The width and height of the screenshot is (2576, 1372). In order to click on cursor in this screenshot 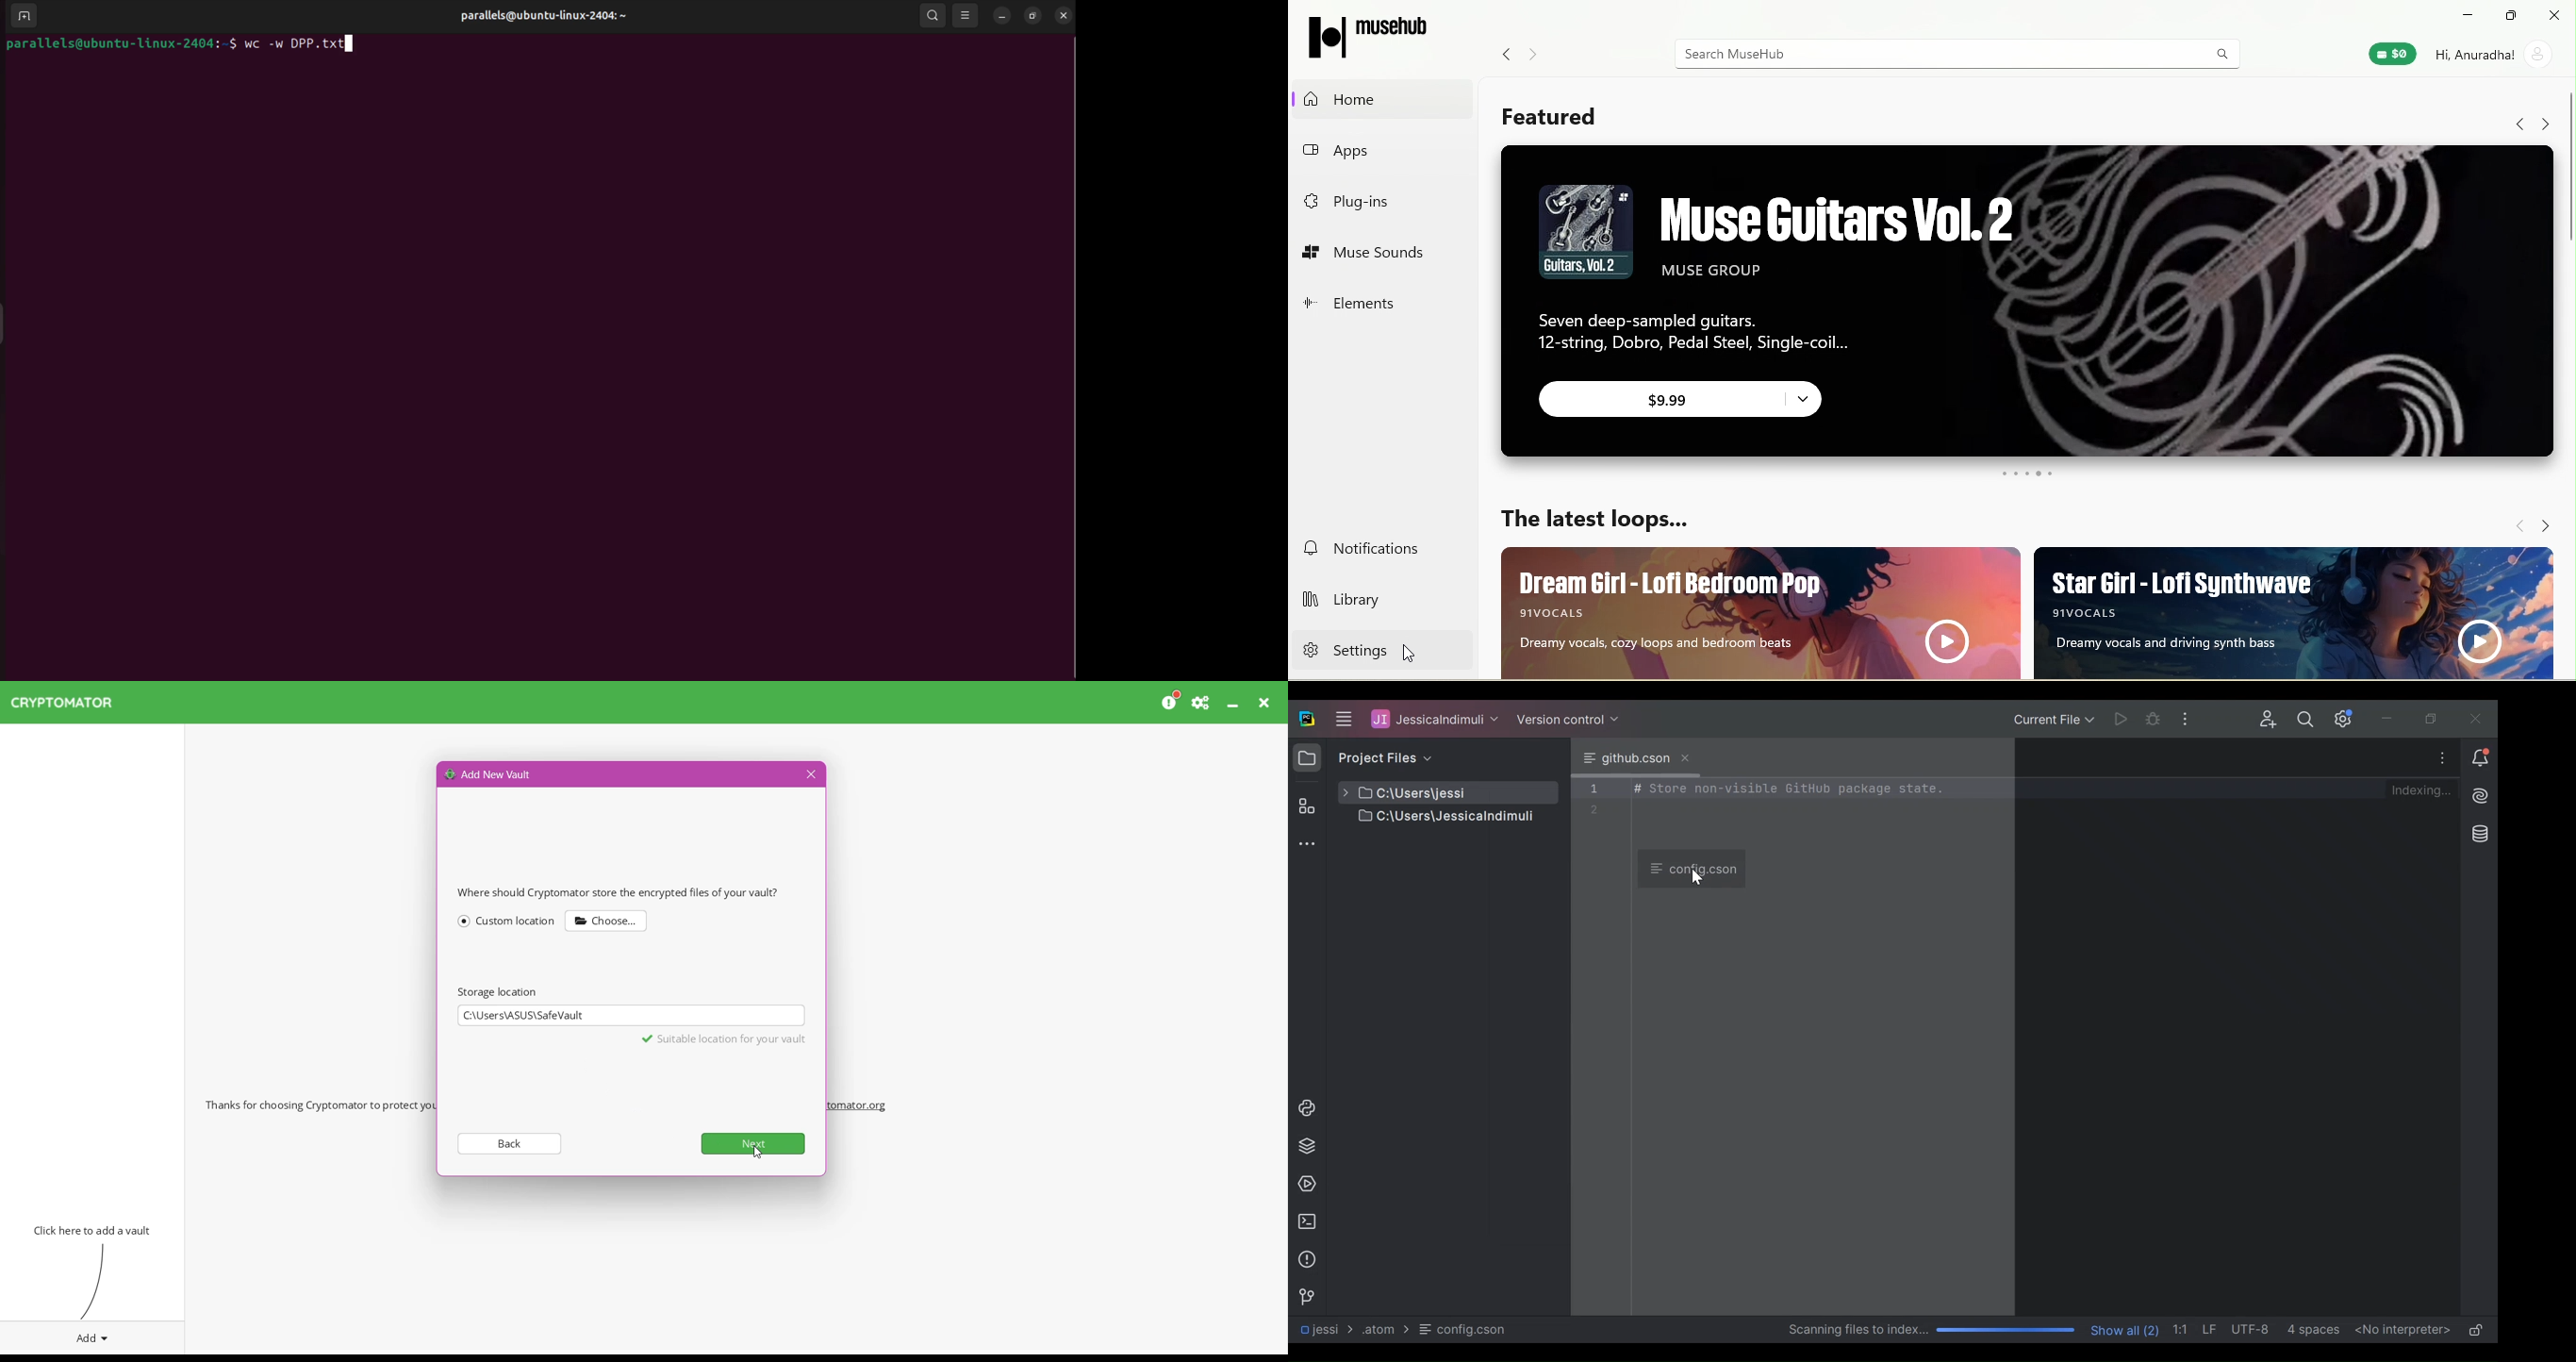, I will do `click(1413, 653)`.